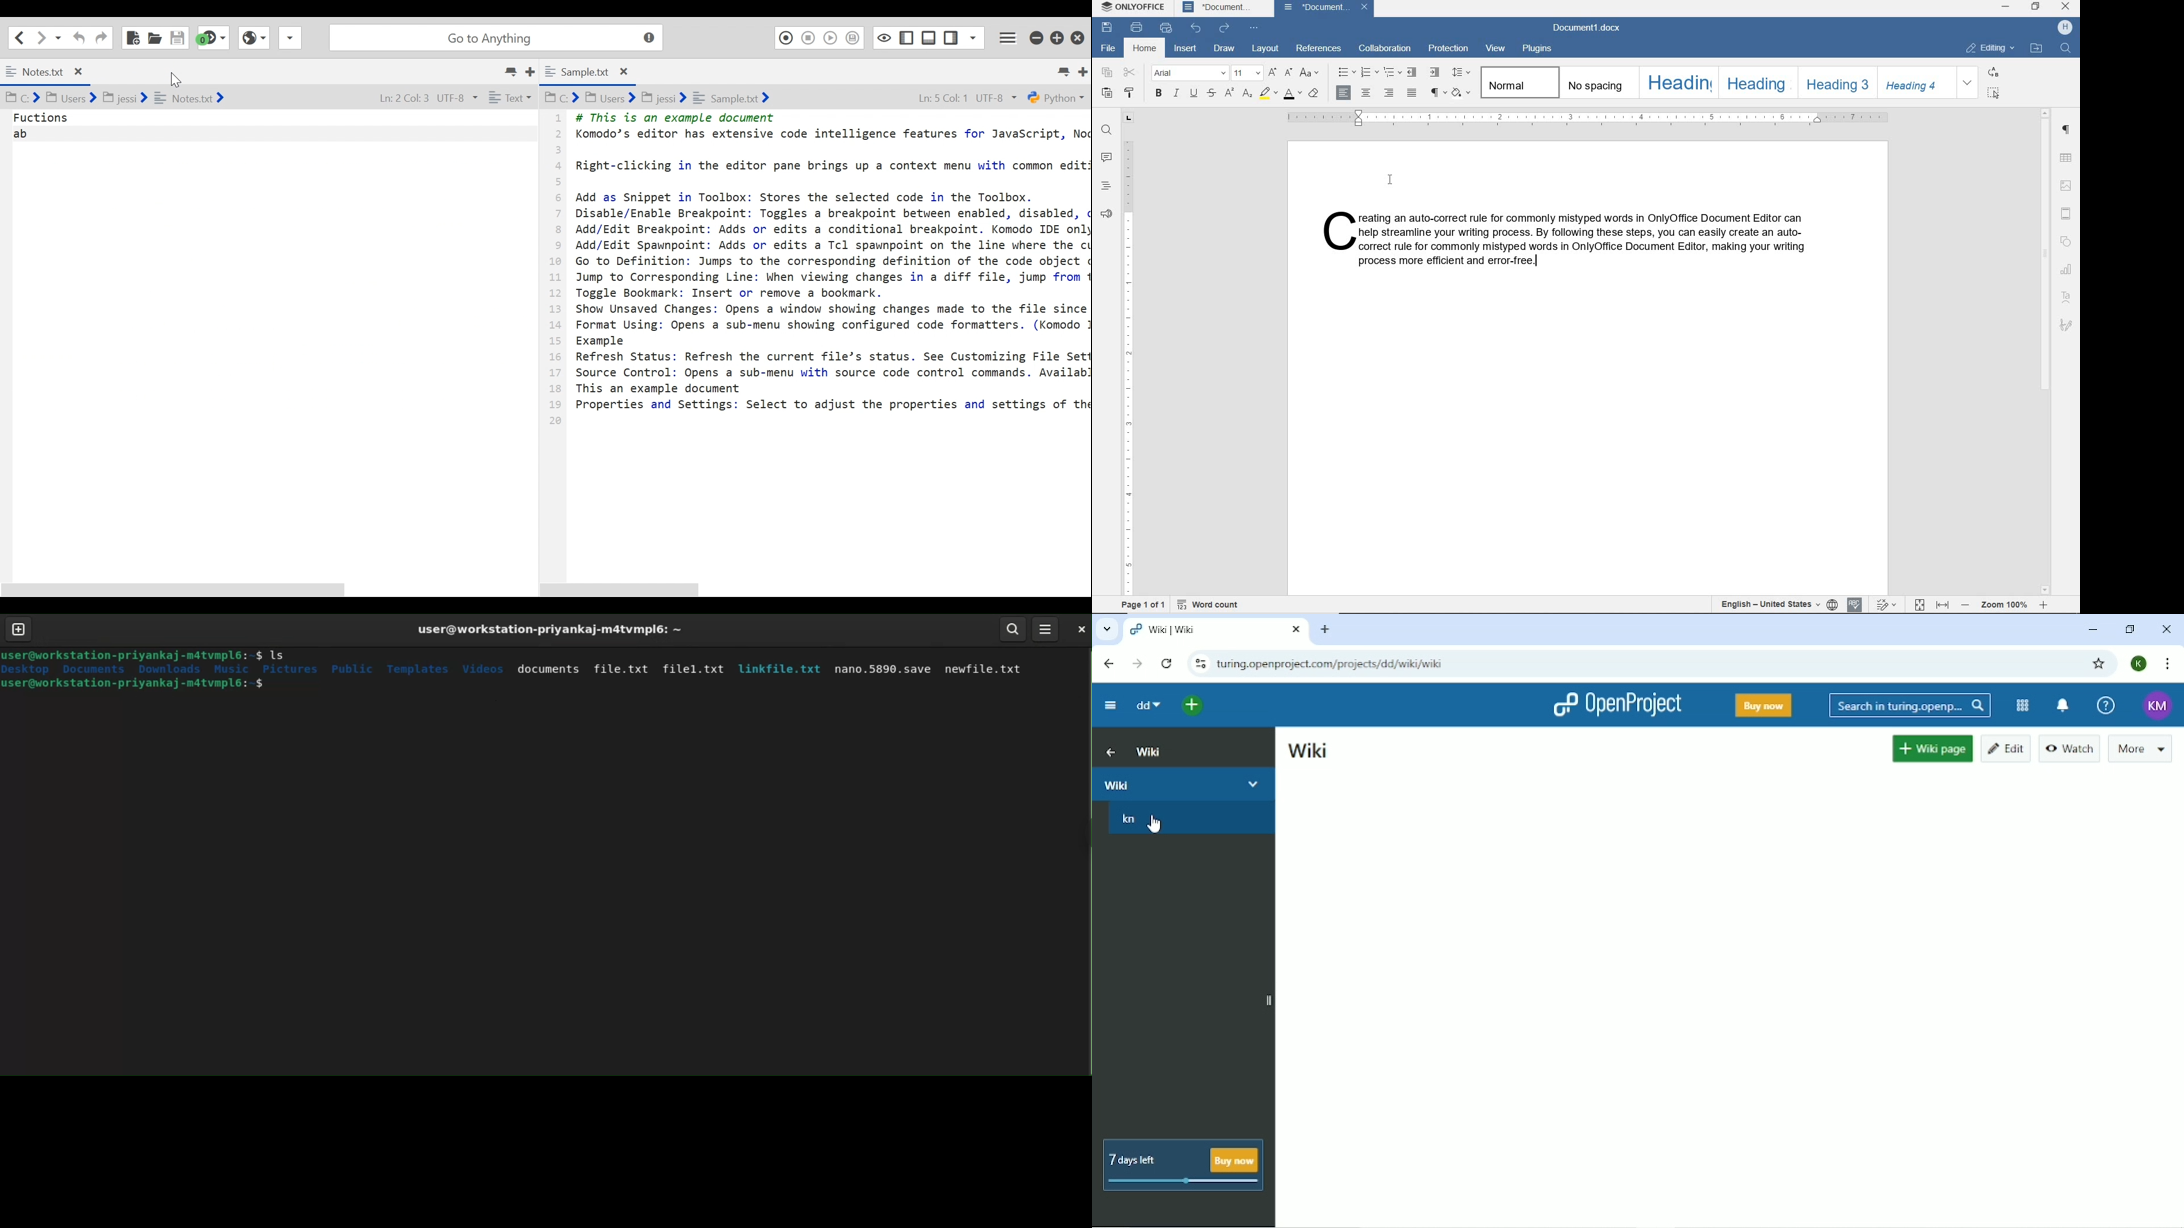  What do you see at coordinates (1165, 663) in the screenshot?
I see `Reload this page` at bounding box center [1165, 663].